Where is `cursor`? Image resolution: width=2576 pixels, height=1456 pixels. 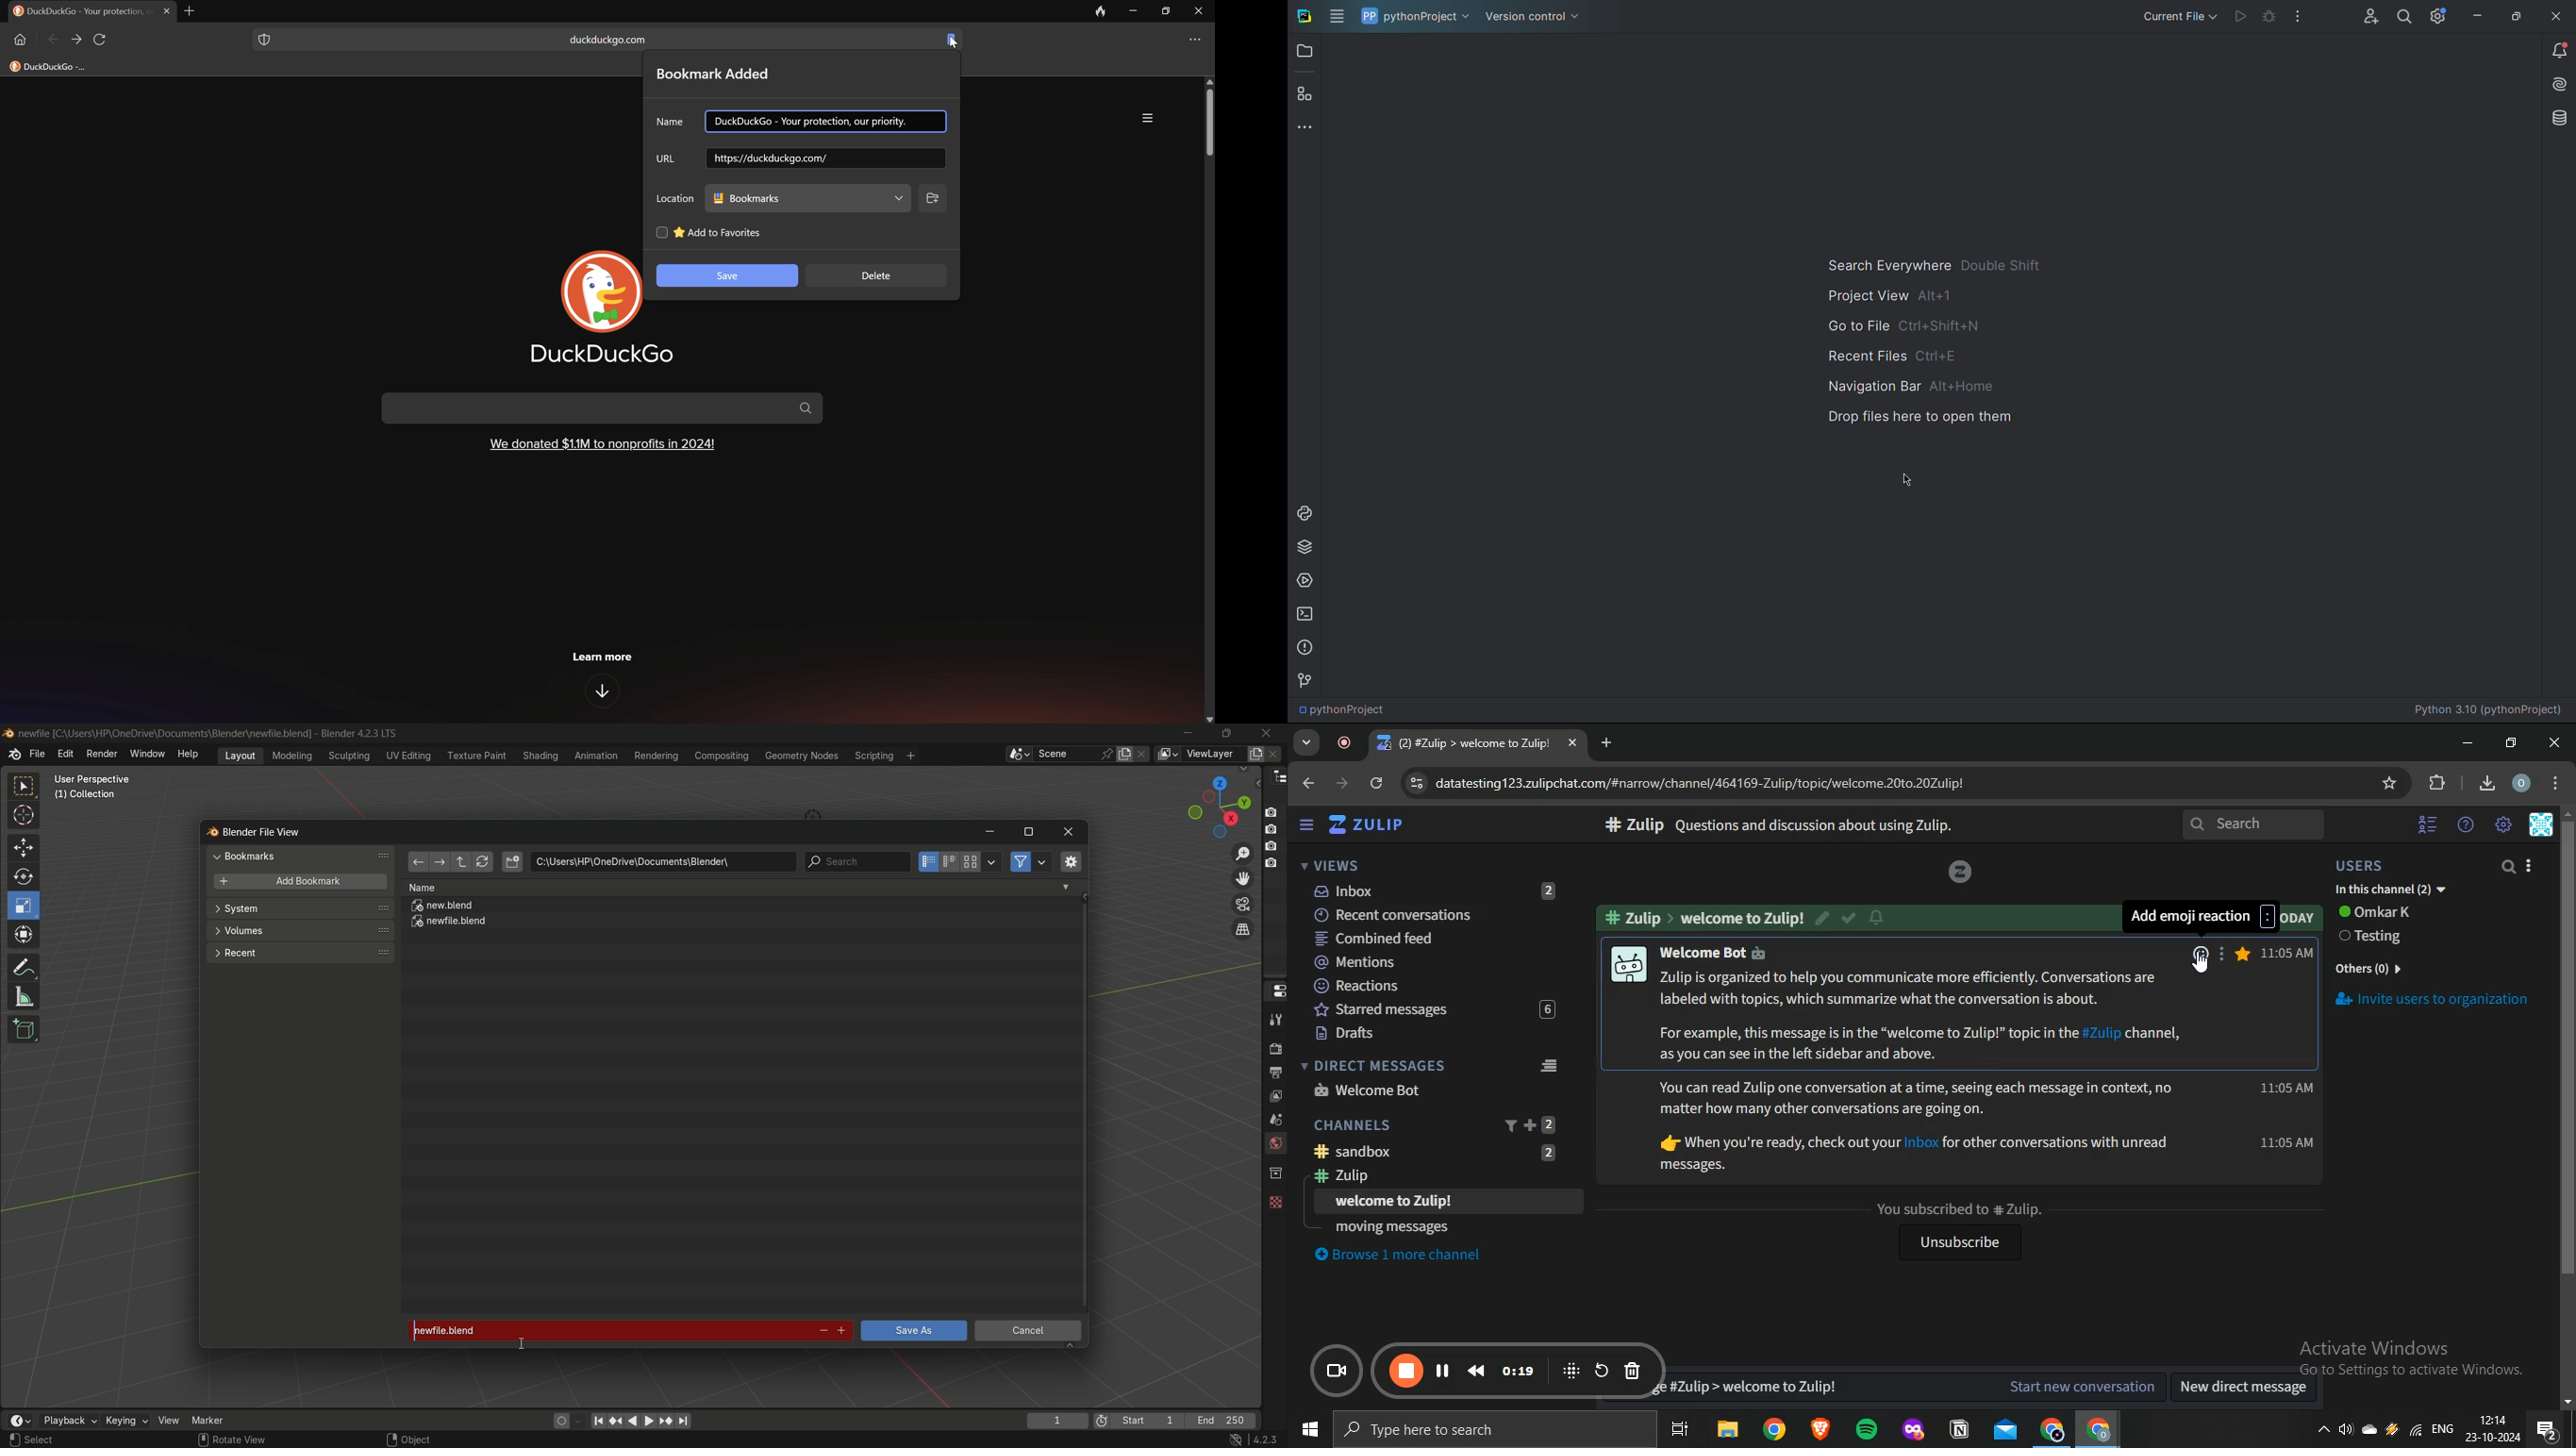
cursor is located at coordinates (24, 817).